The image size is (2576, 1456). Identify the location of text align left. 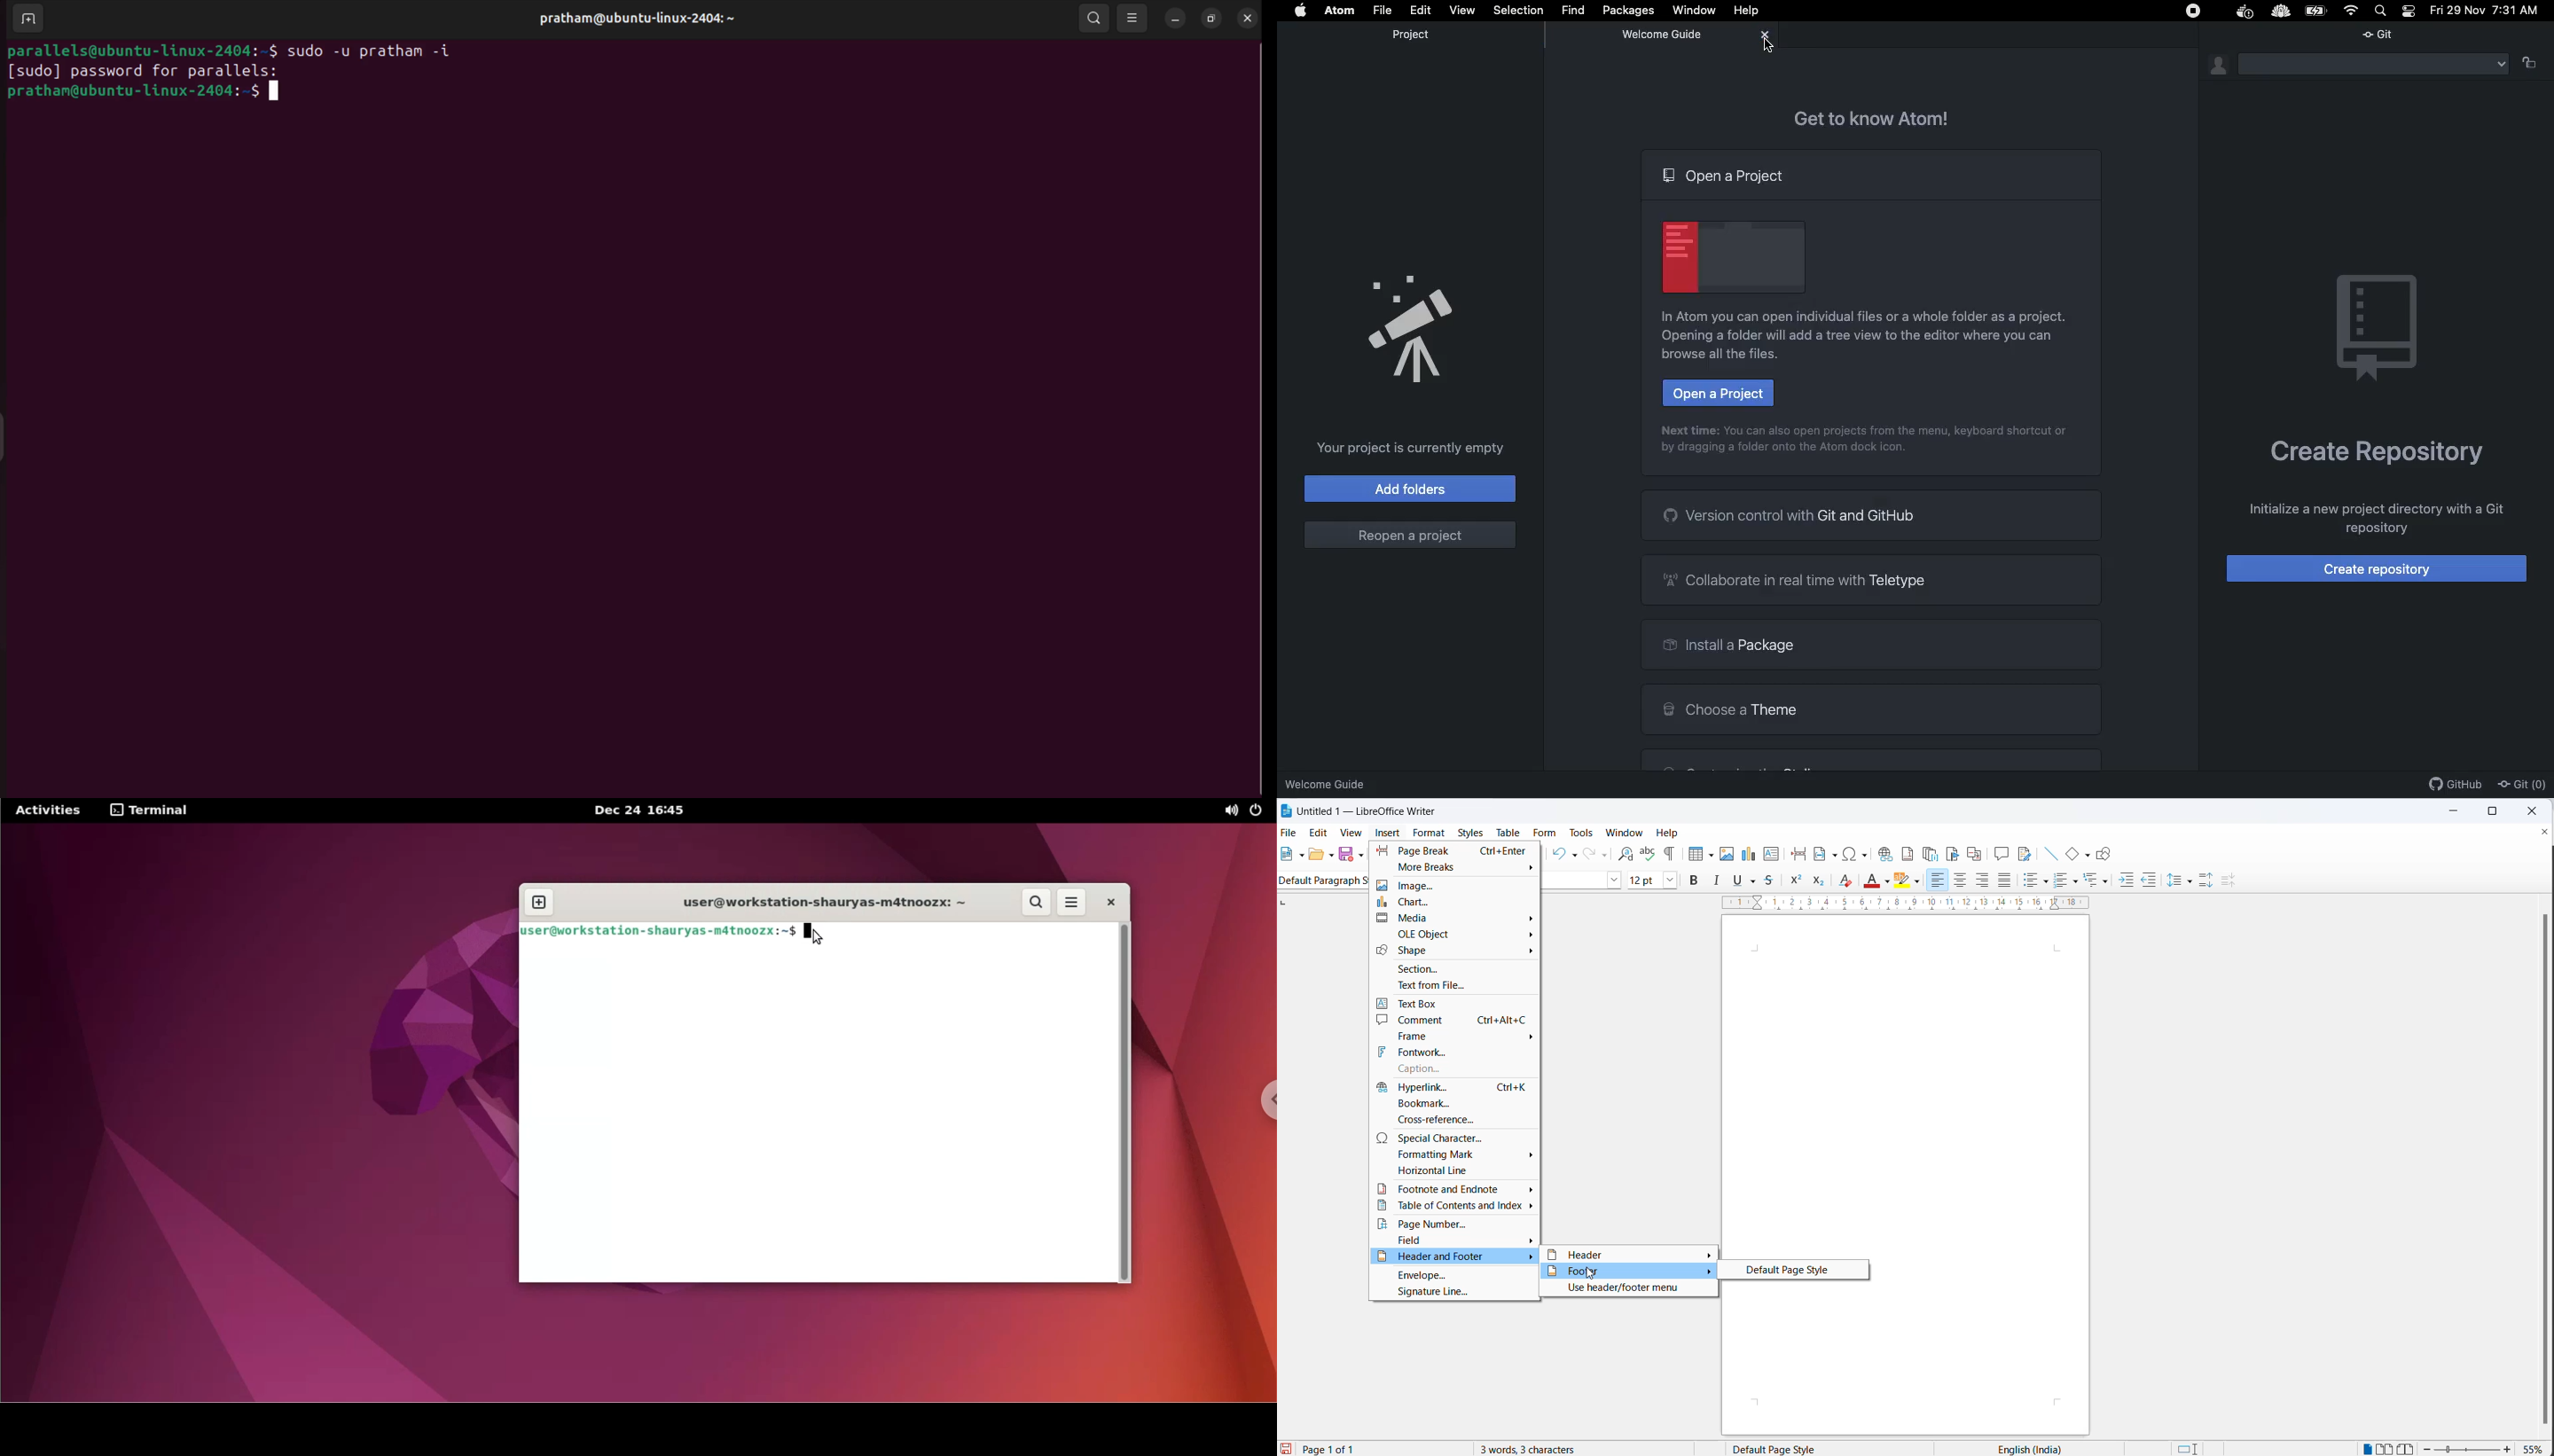
(1938, 880).